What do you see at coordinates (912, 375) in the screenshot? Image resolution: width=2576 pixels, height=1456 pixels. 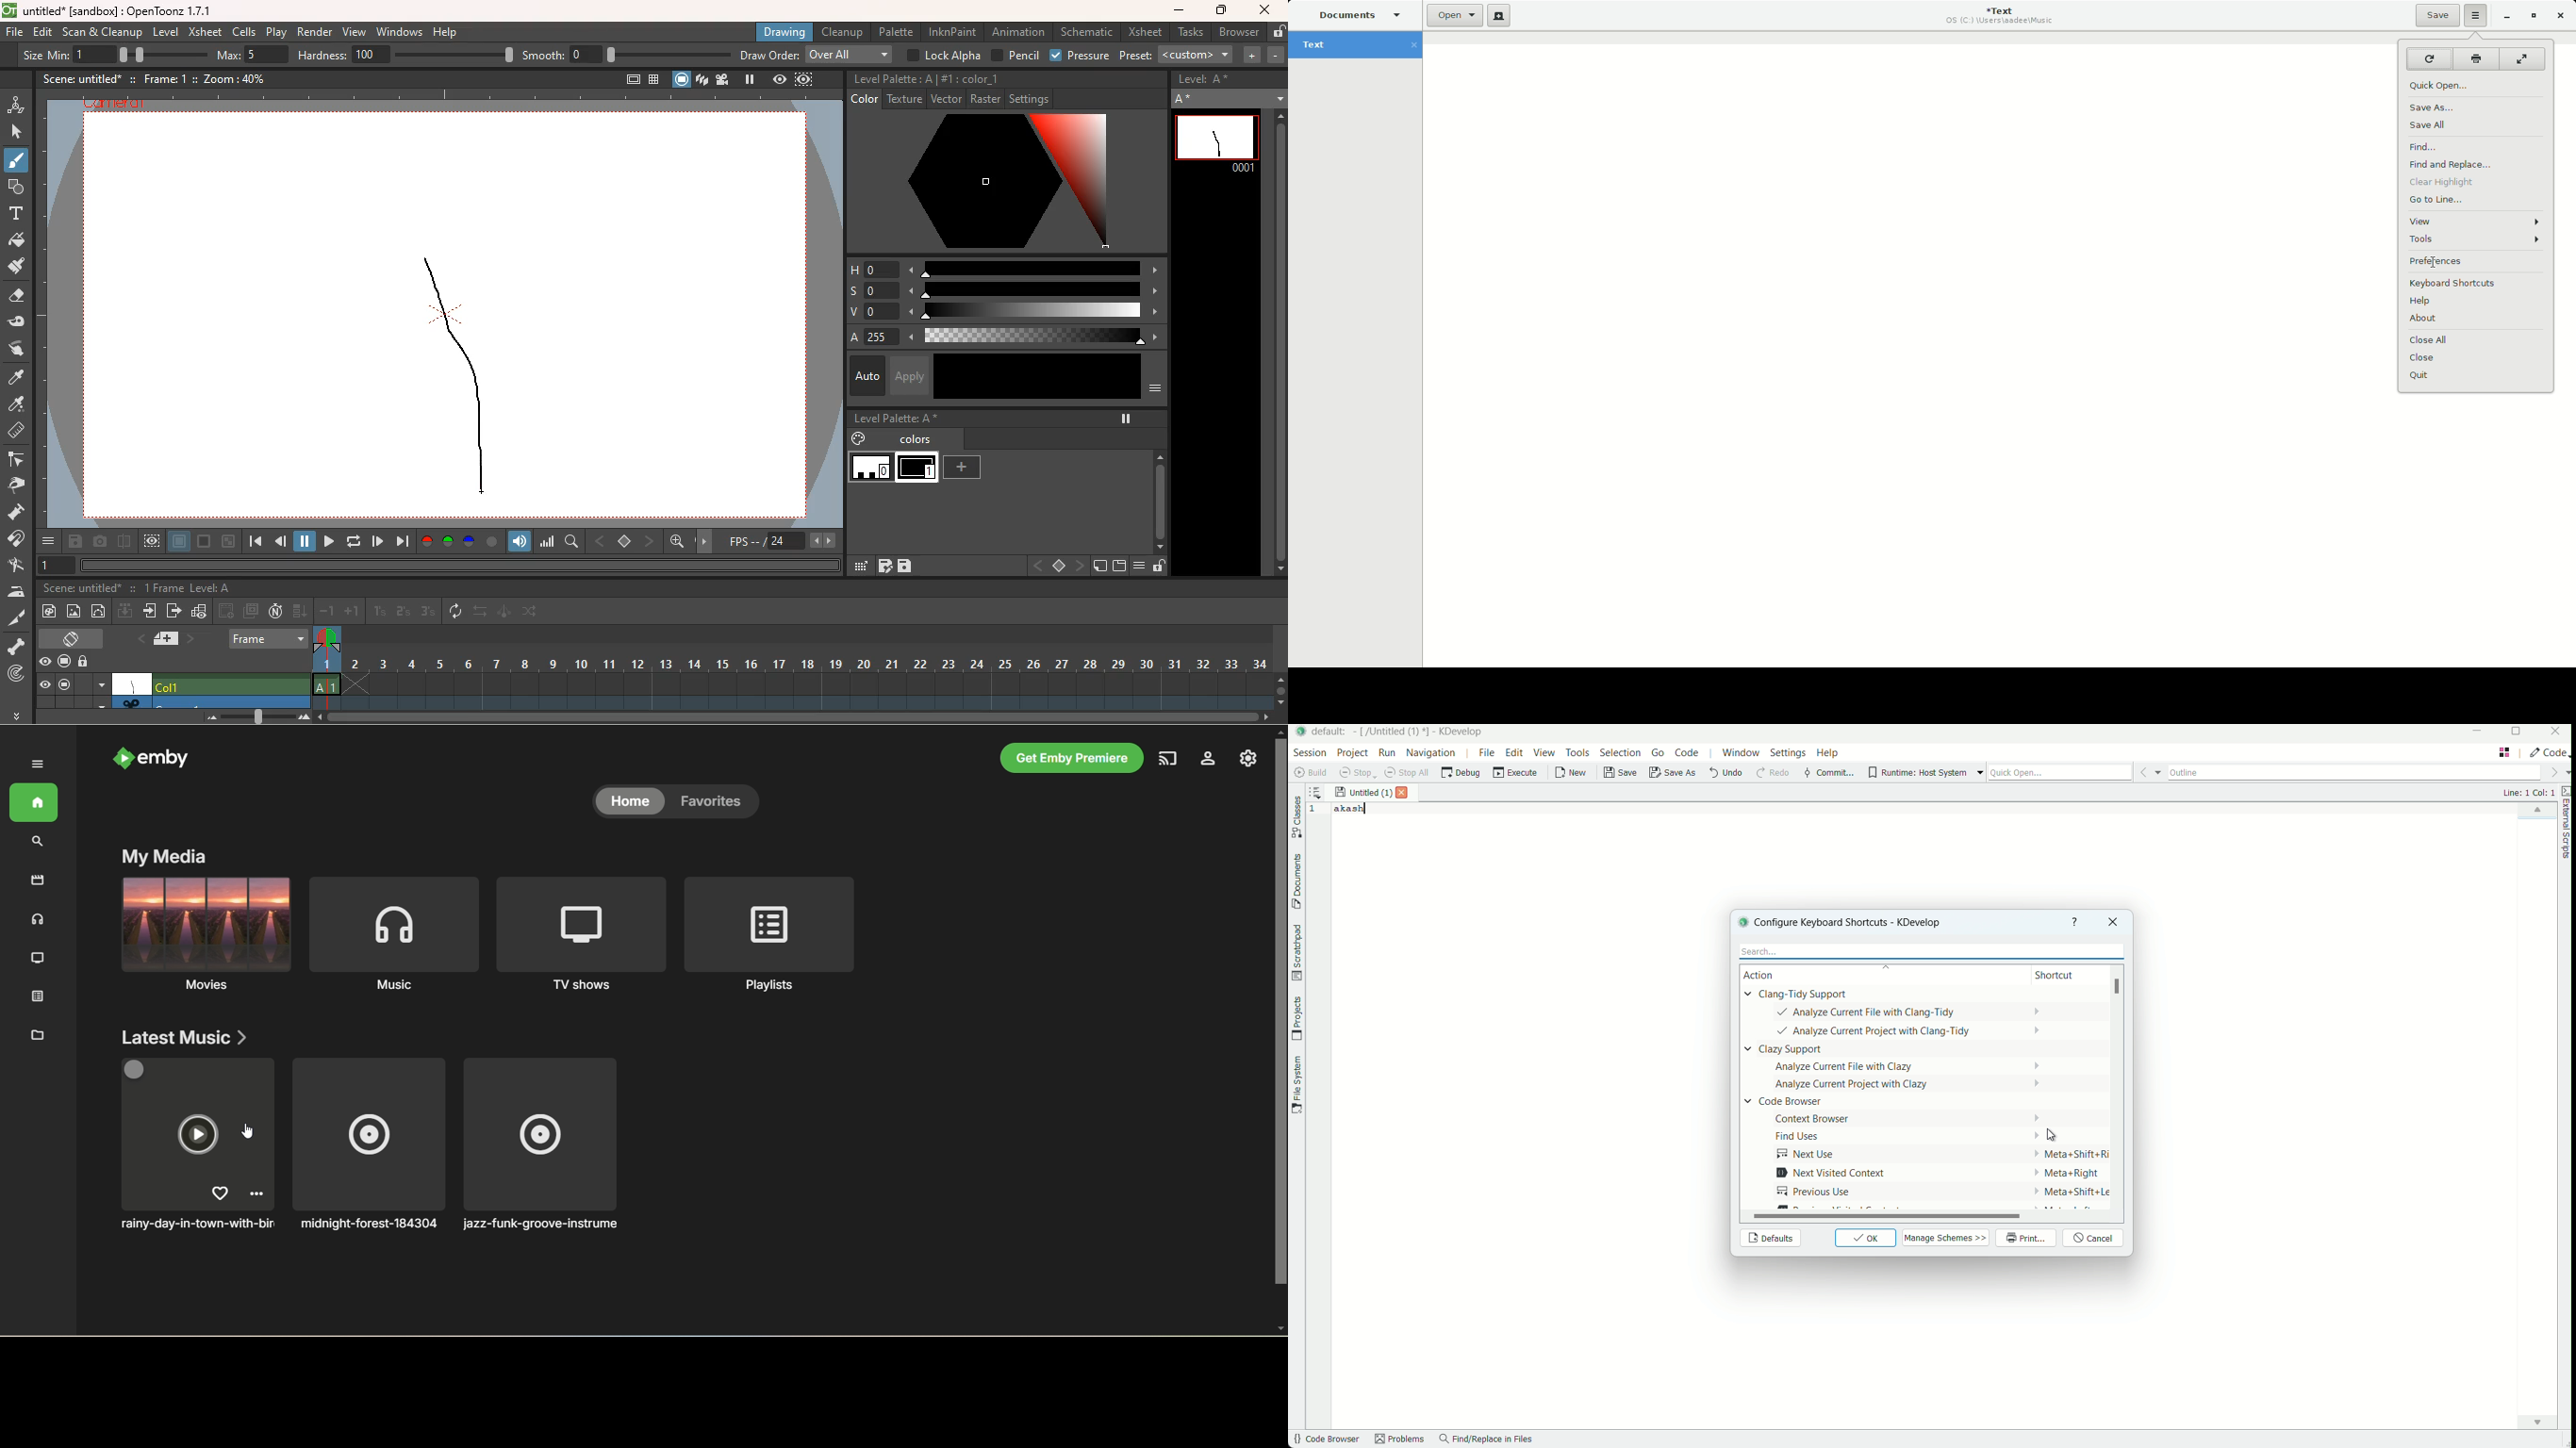 I see `apply` at bounding box center [912, 375].